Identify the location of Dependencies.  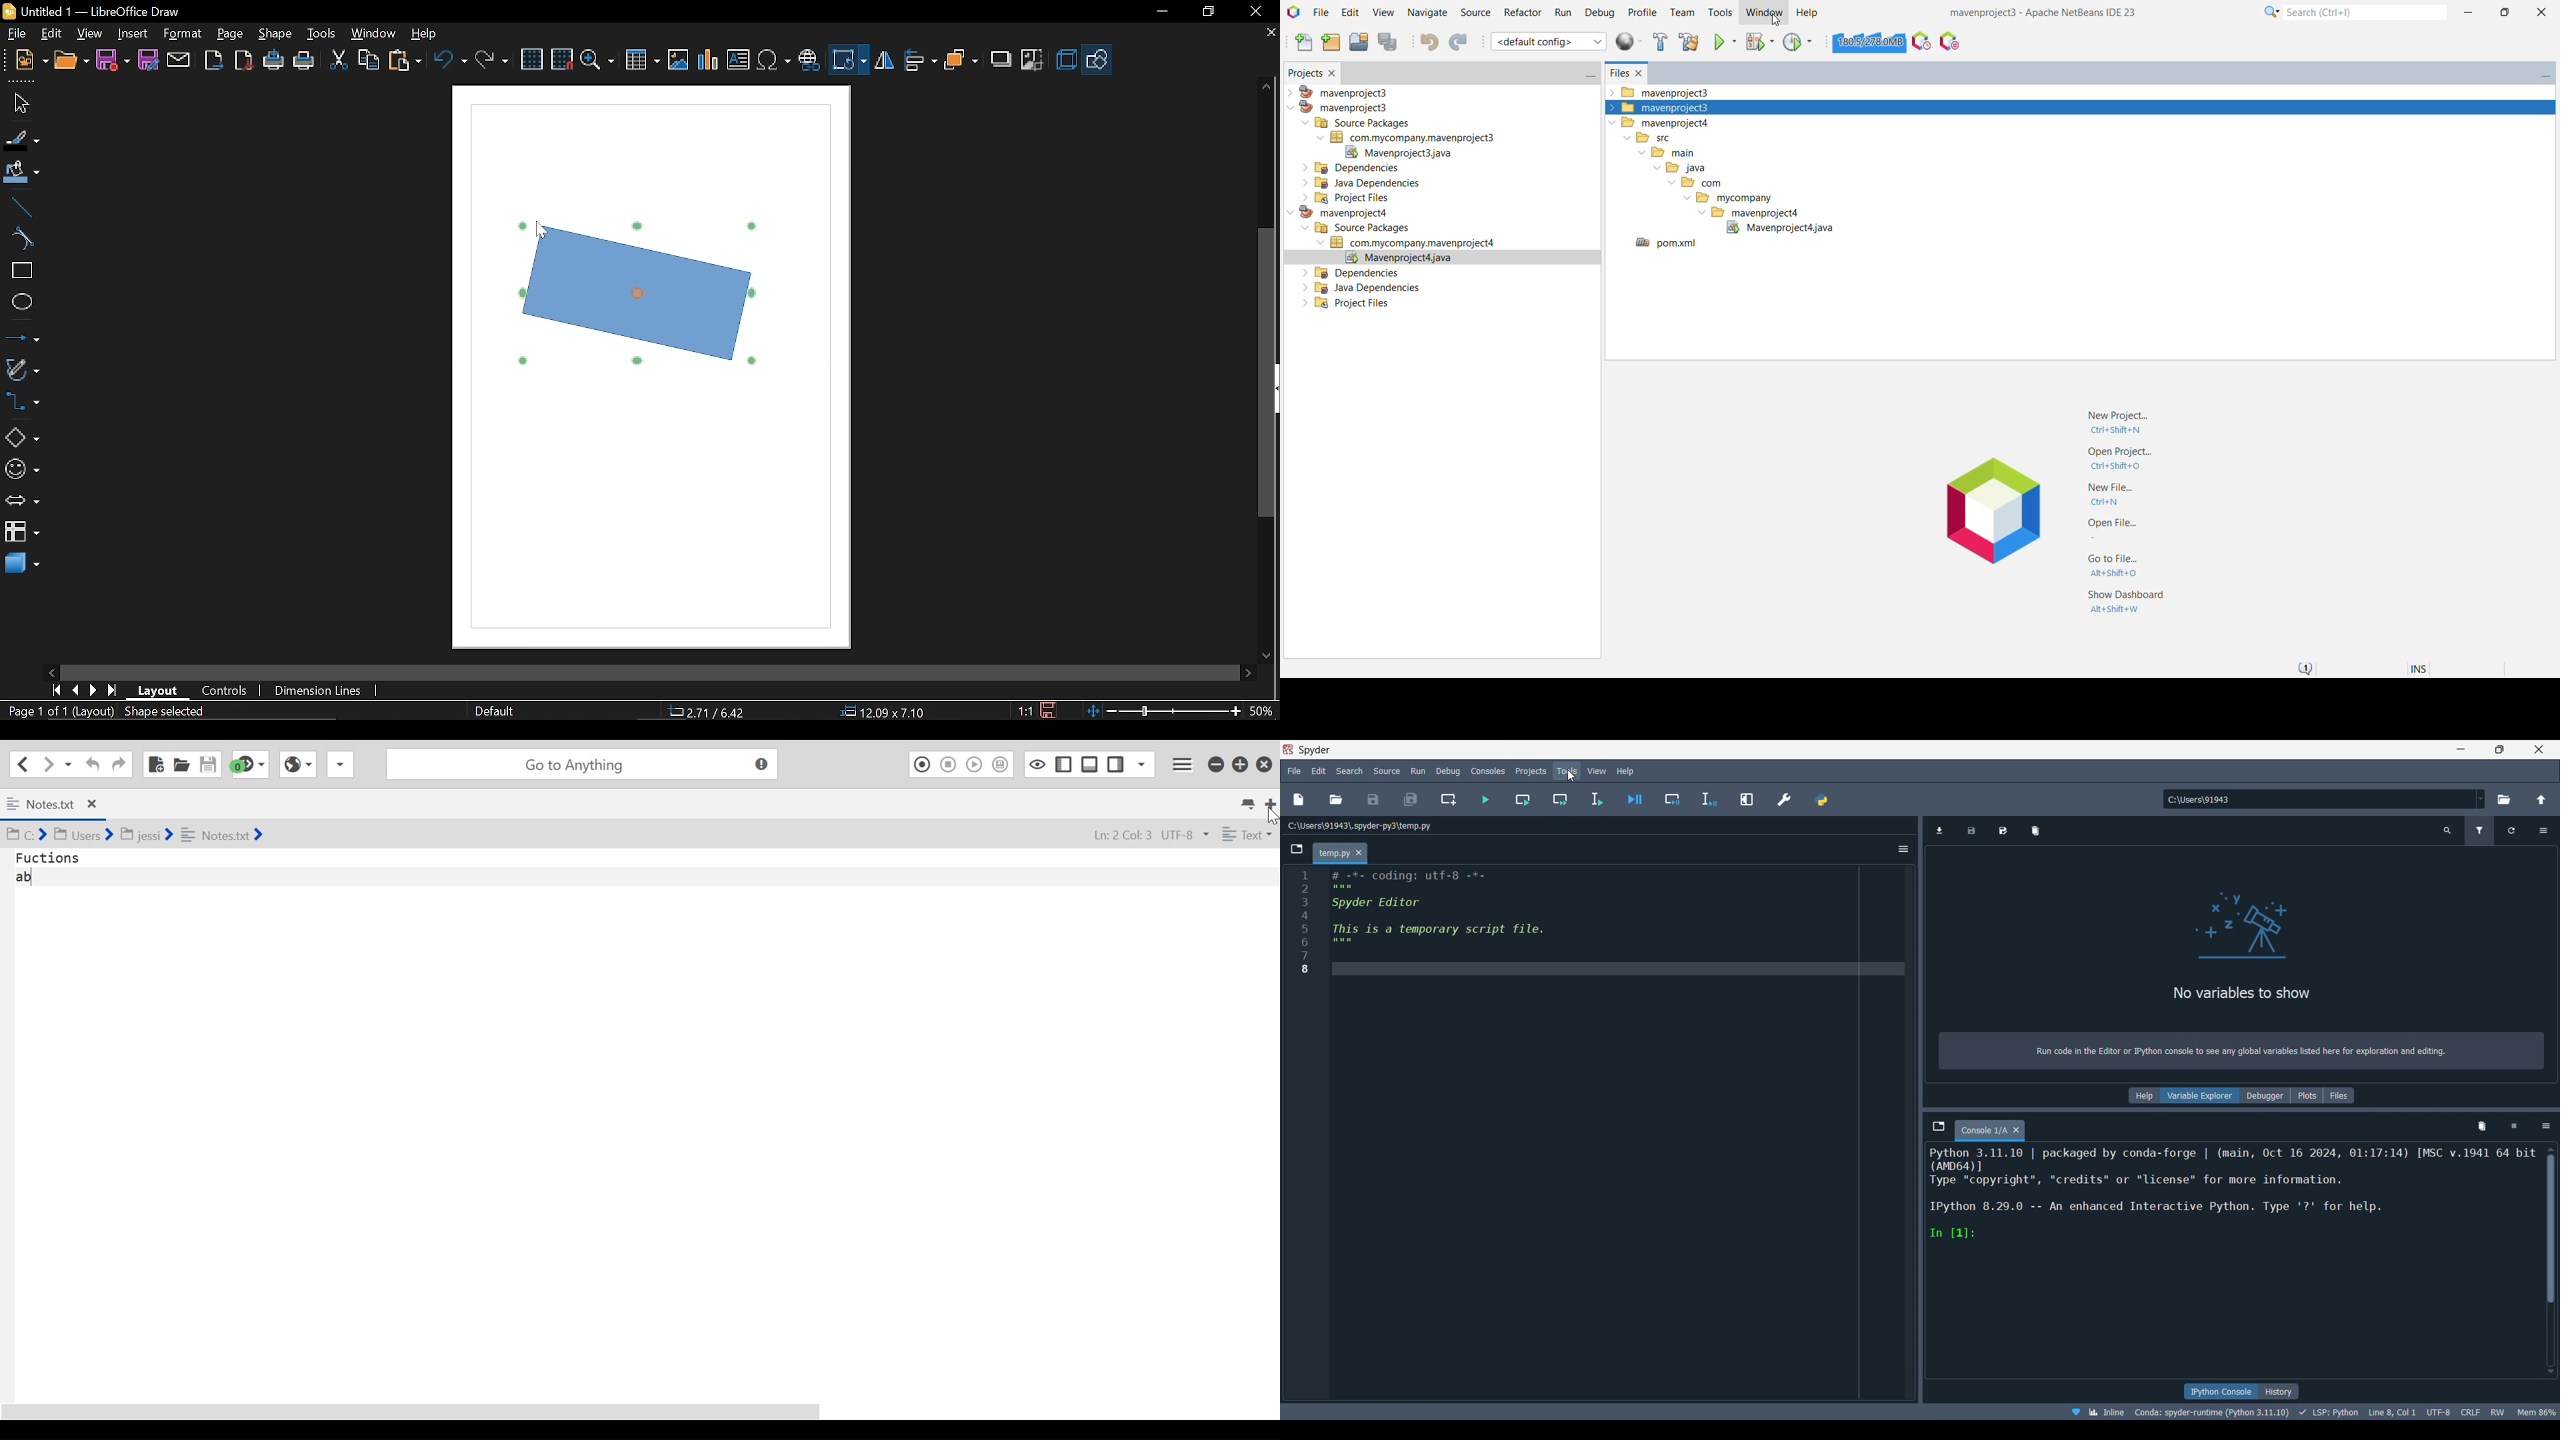
(1352, 273).